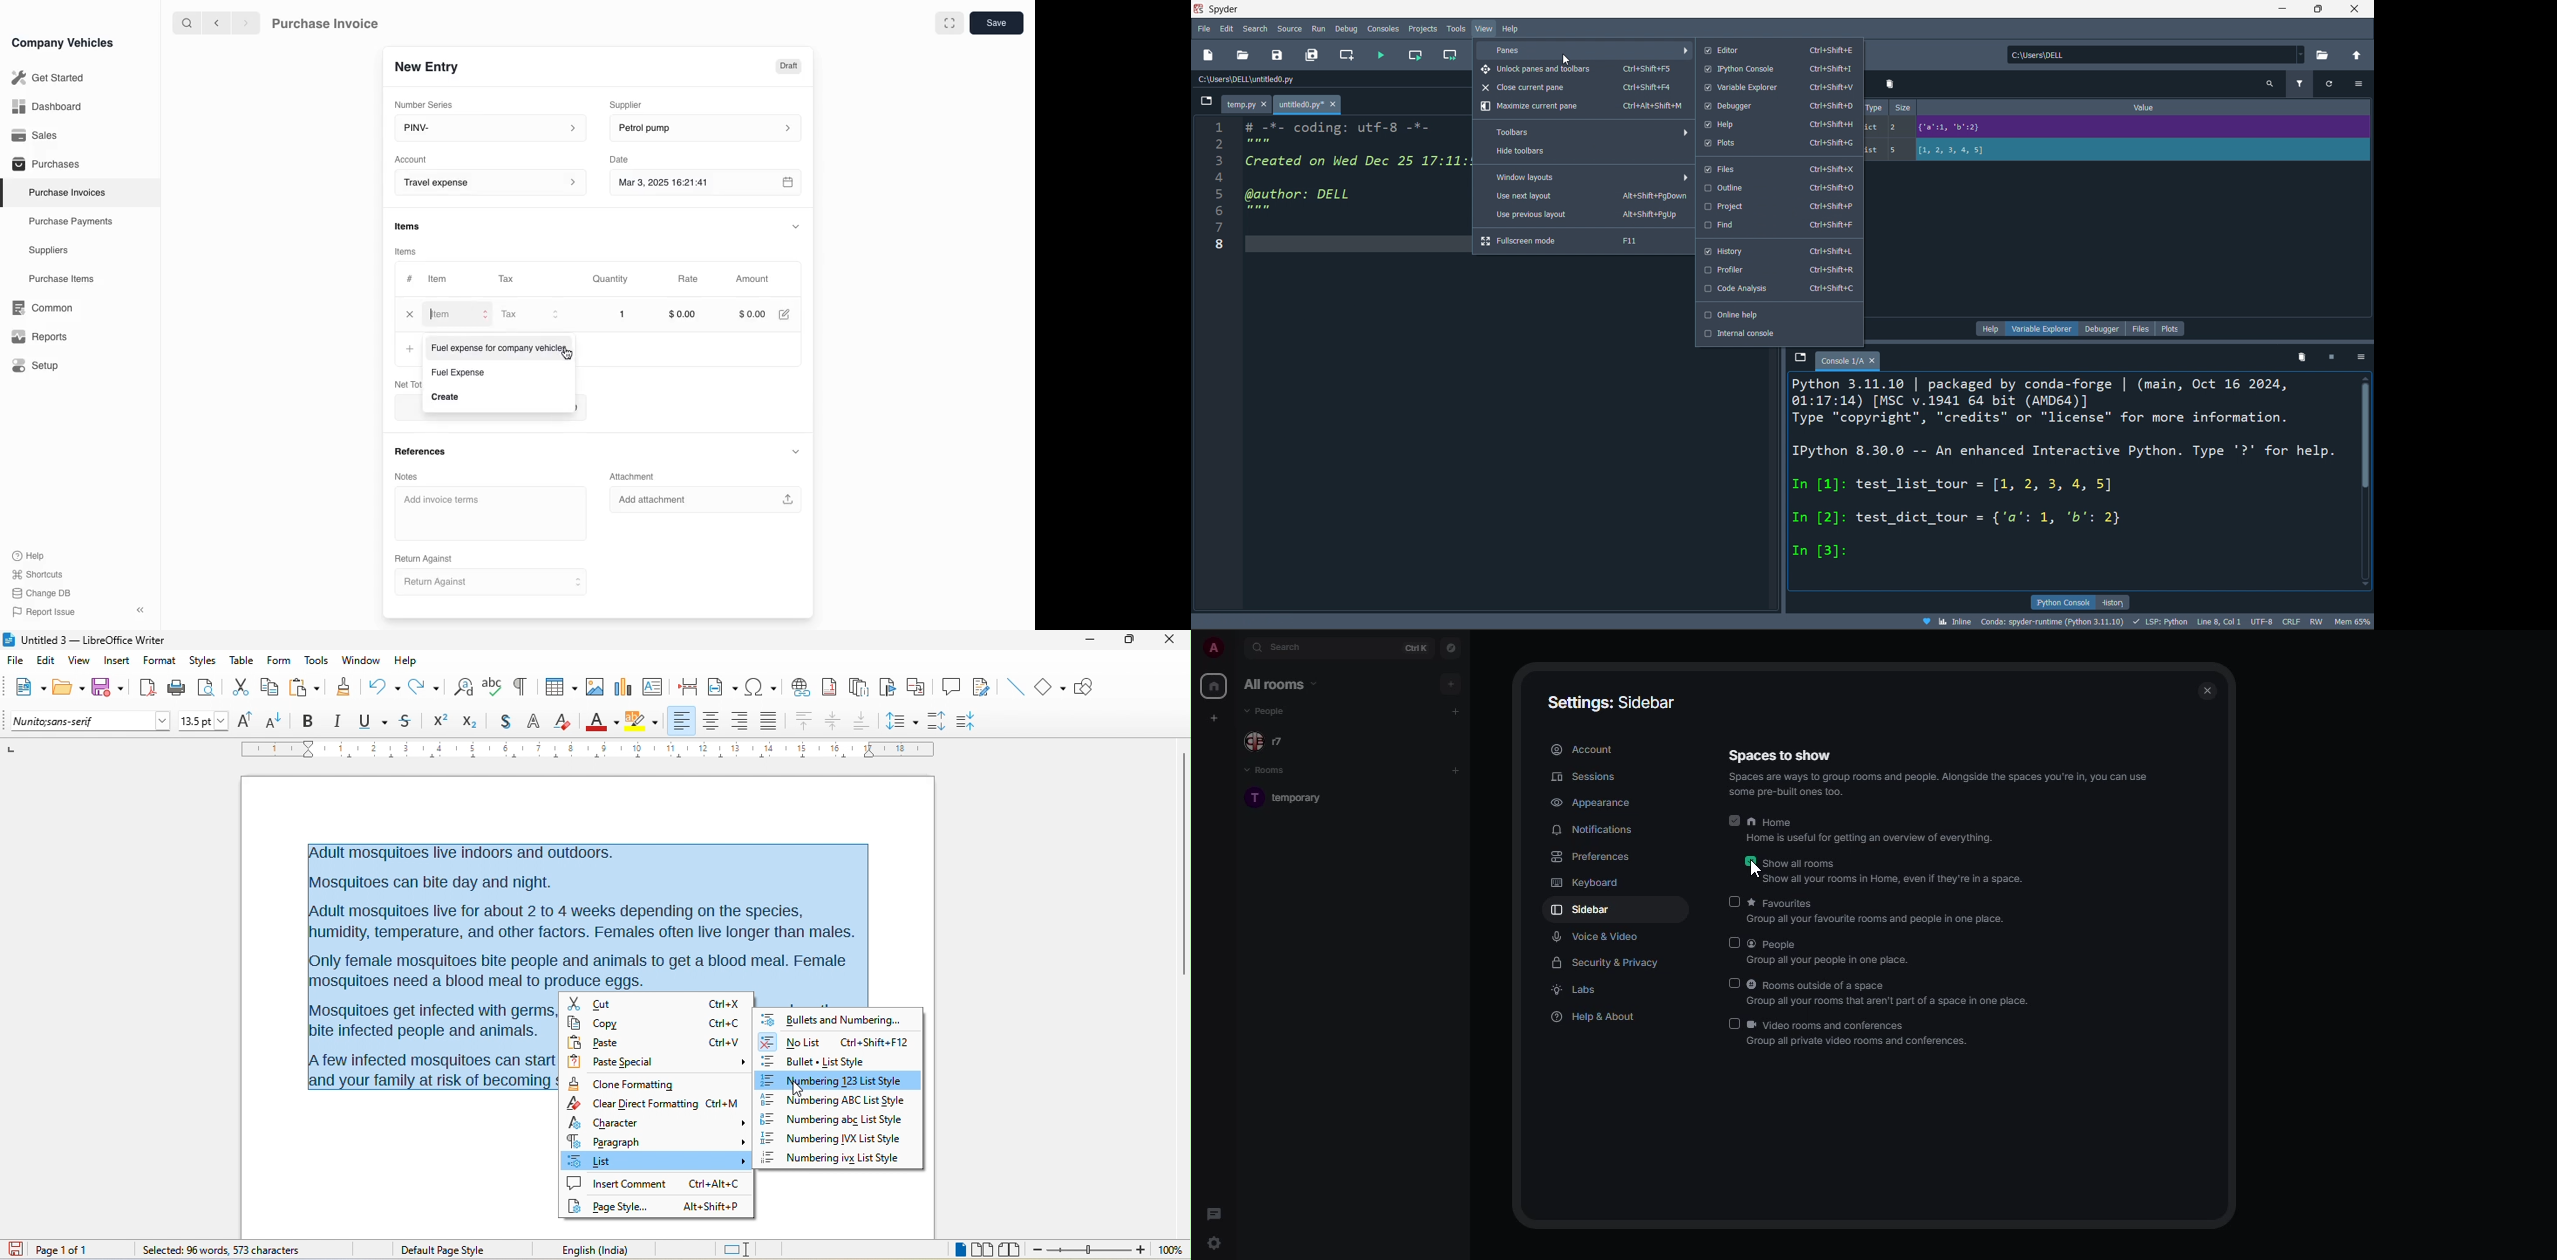 This screenshot has height=1260, width=2576. What do you see at coordinates (692, 183) in the screenshot?
I see `Mar 3, 2025 16:21:41` at bounding box center [692, 183].